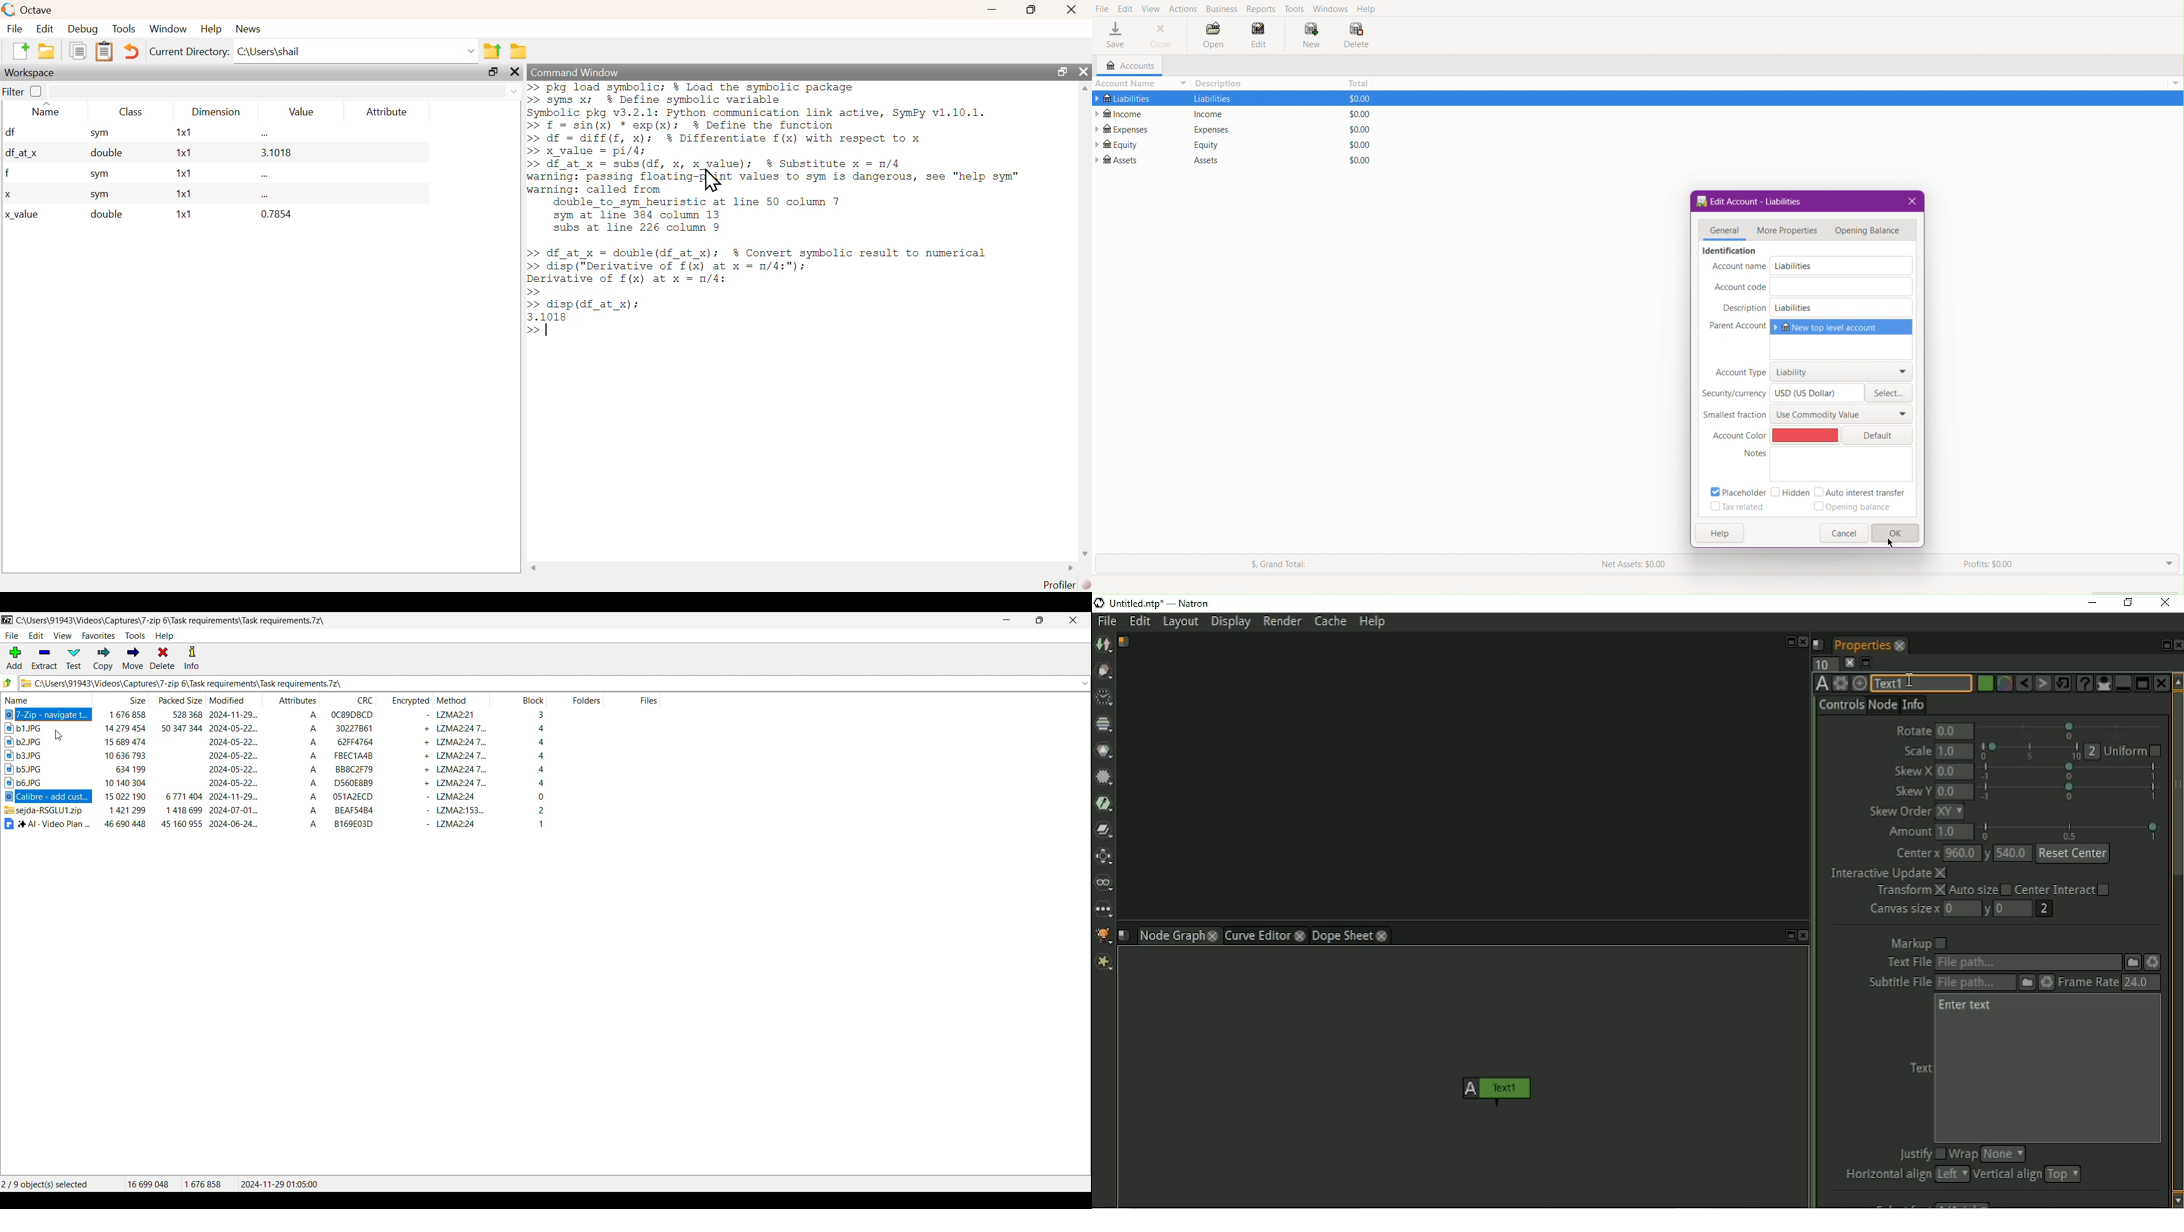 Image resolution: width=2184 pixels, height=1232 pixels. Describe the element at coordinates (1737, 494) in the screenshot. I see `Placeholder` at that location.